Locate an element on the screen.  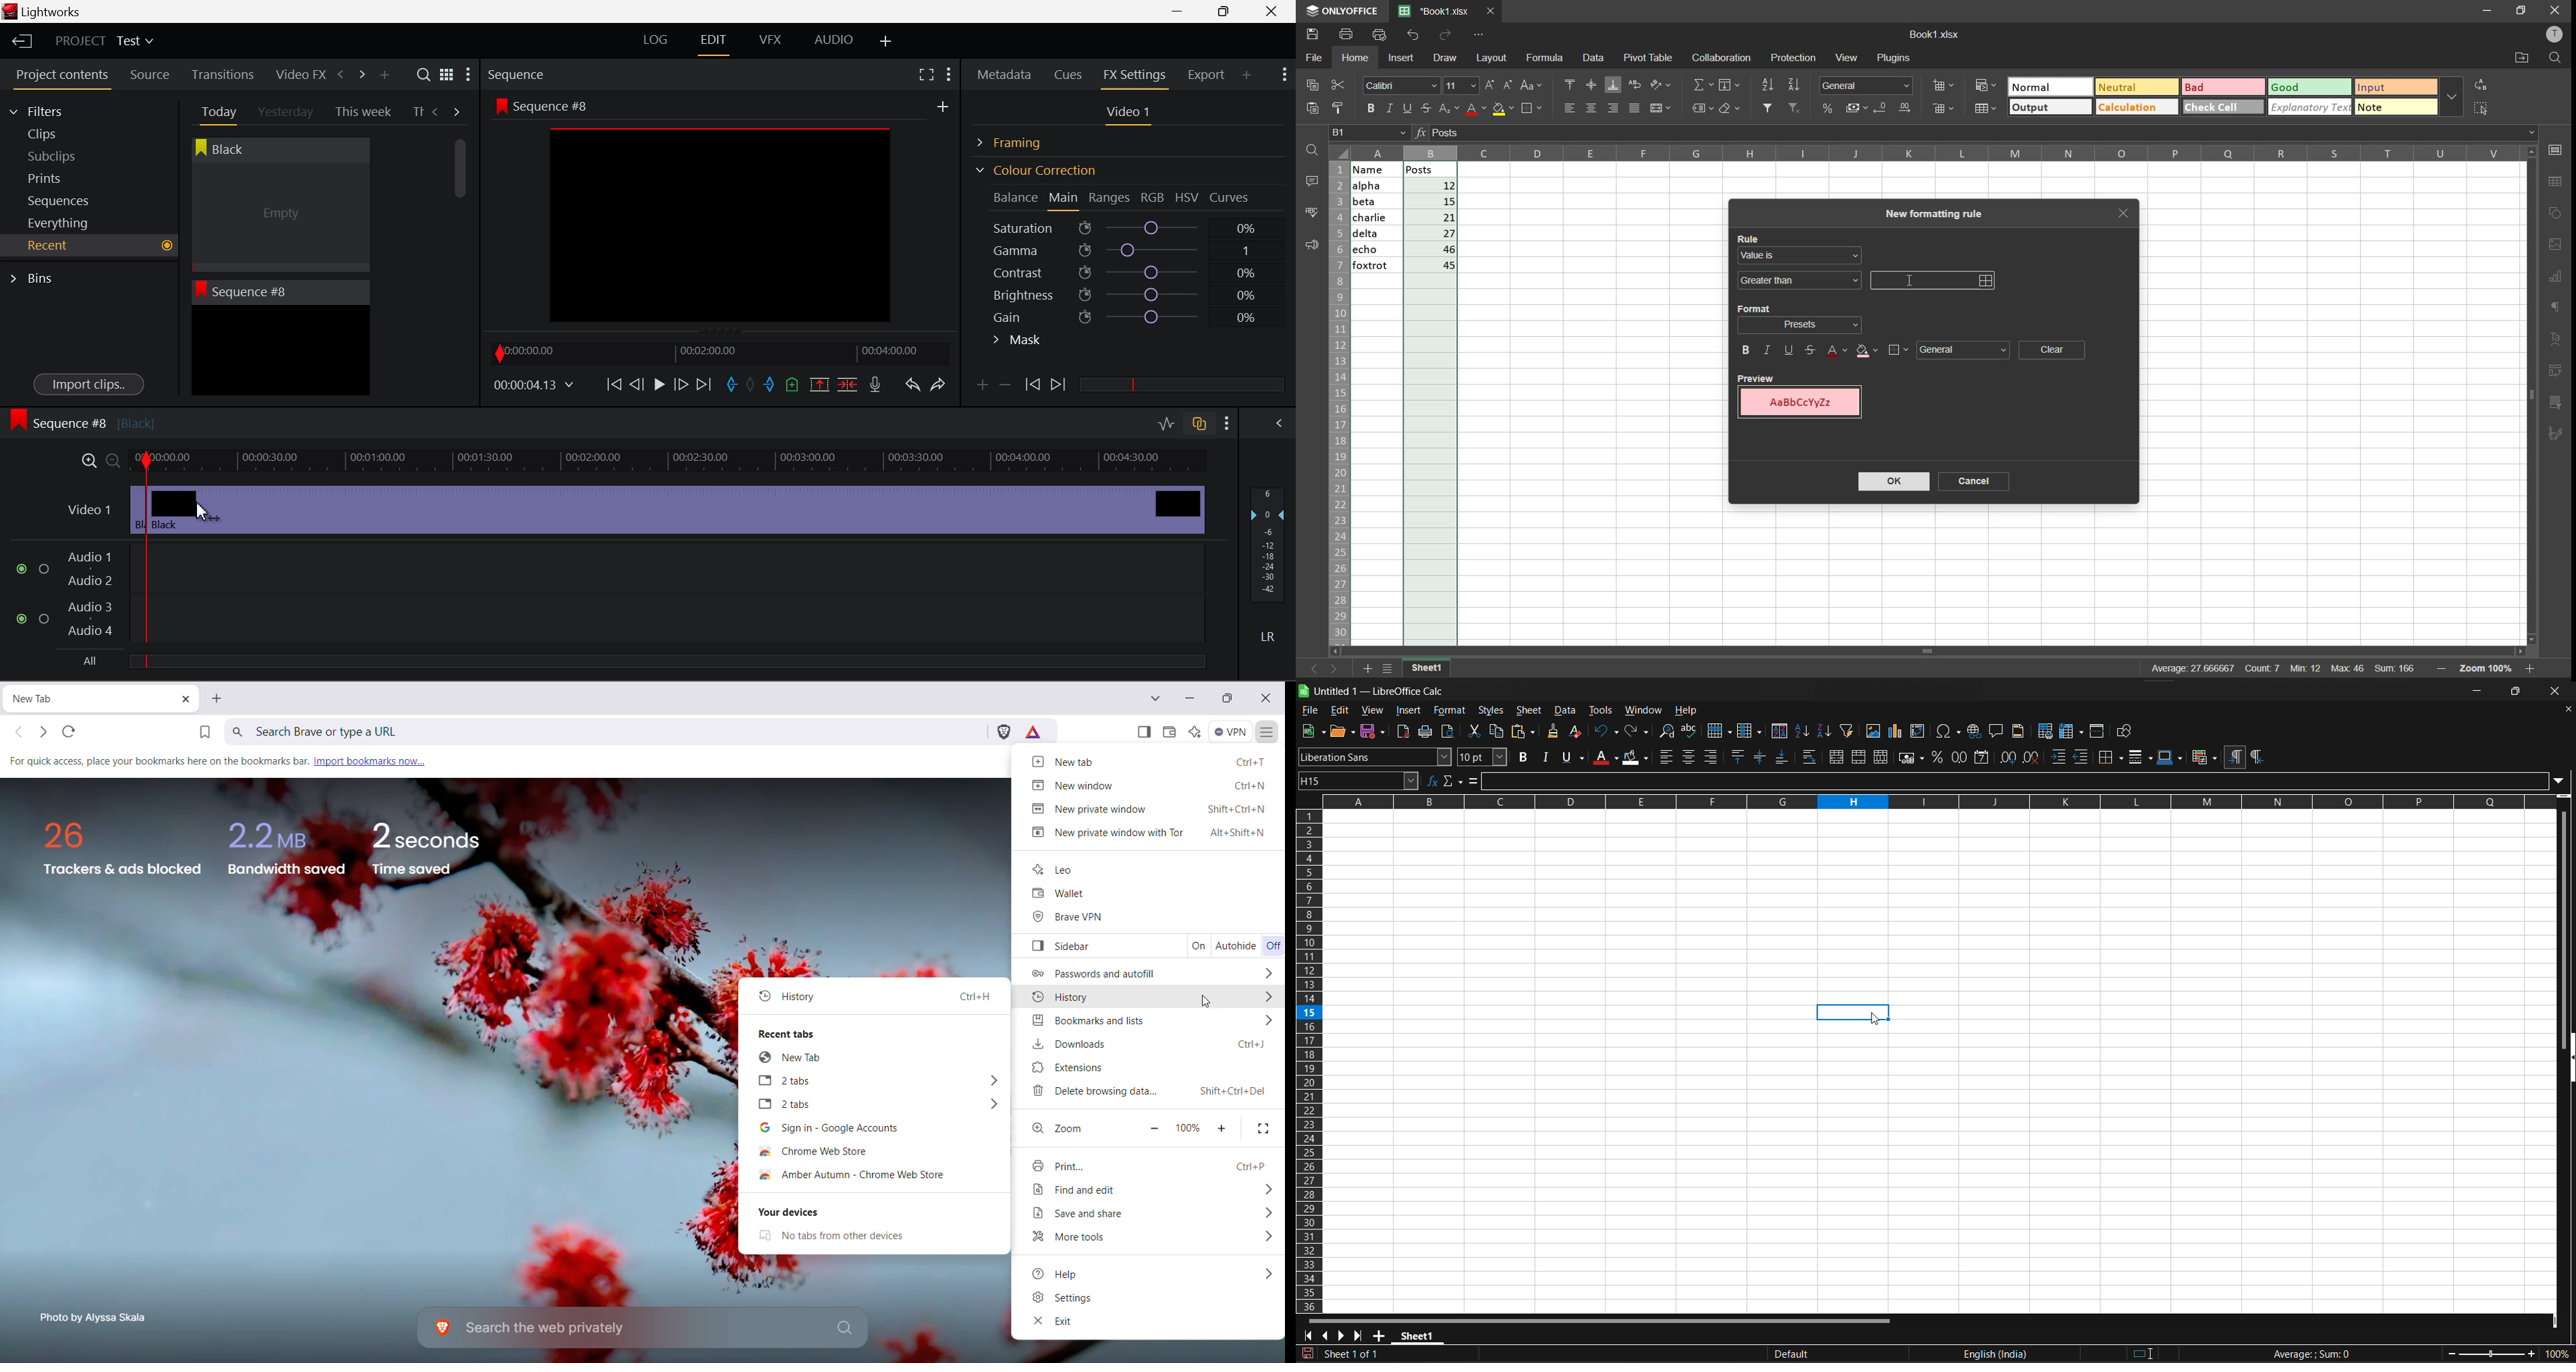
clear filters is located at coordinates (1793, 110).